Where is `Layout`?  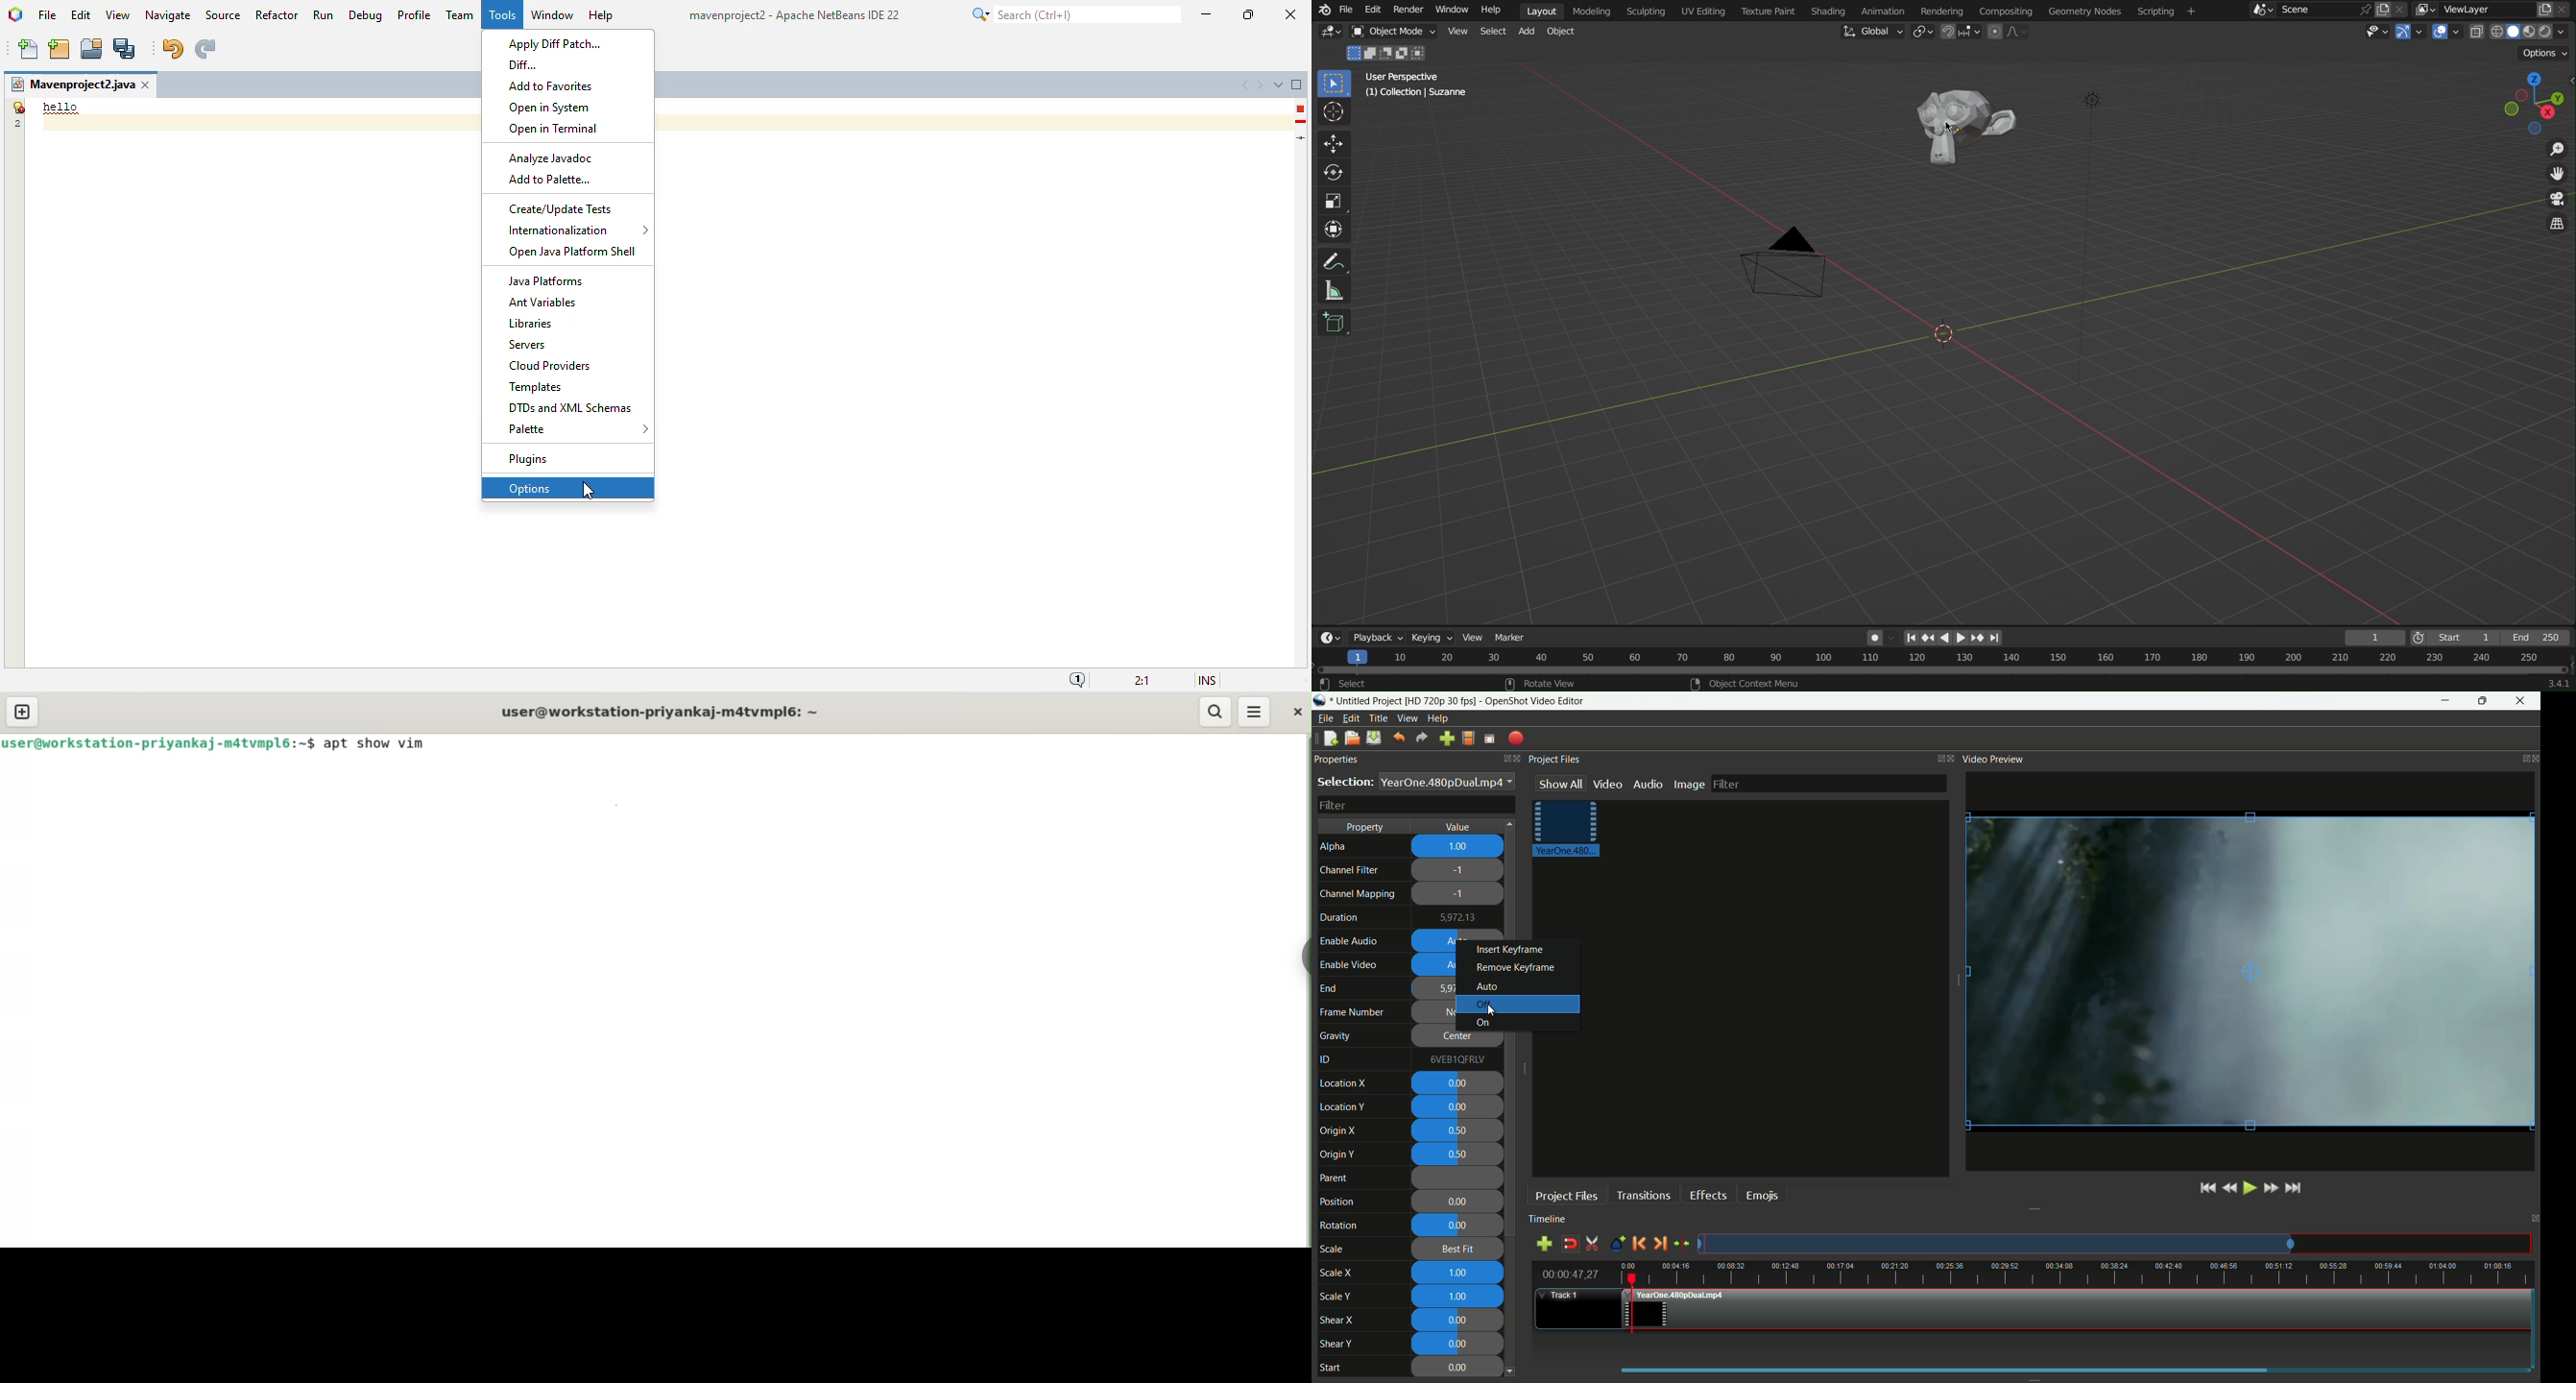
Layout is located at coordinates (1540, 10).